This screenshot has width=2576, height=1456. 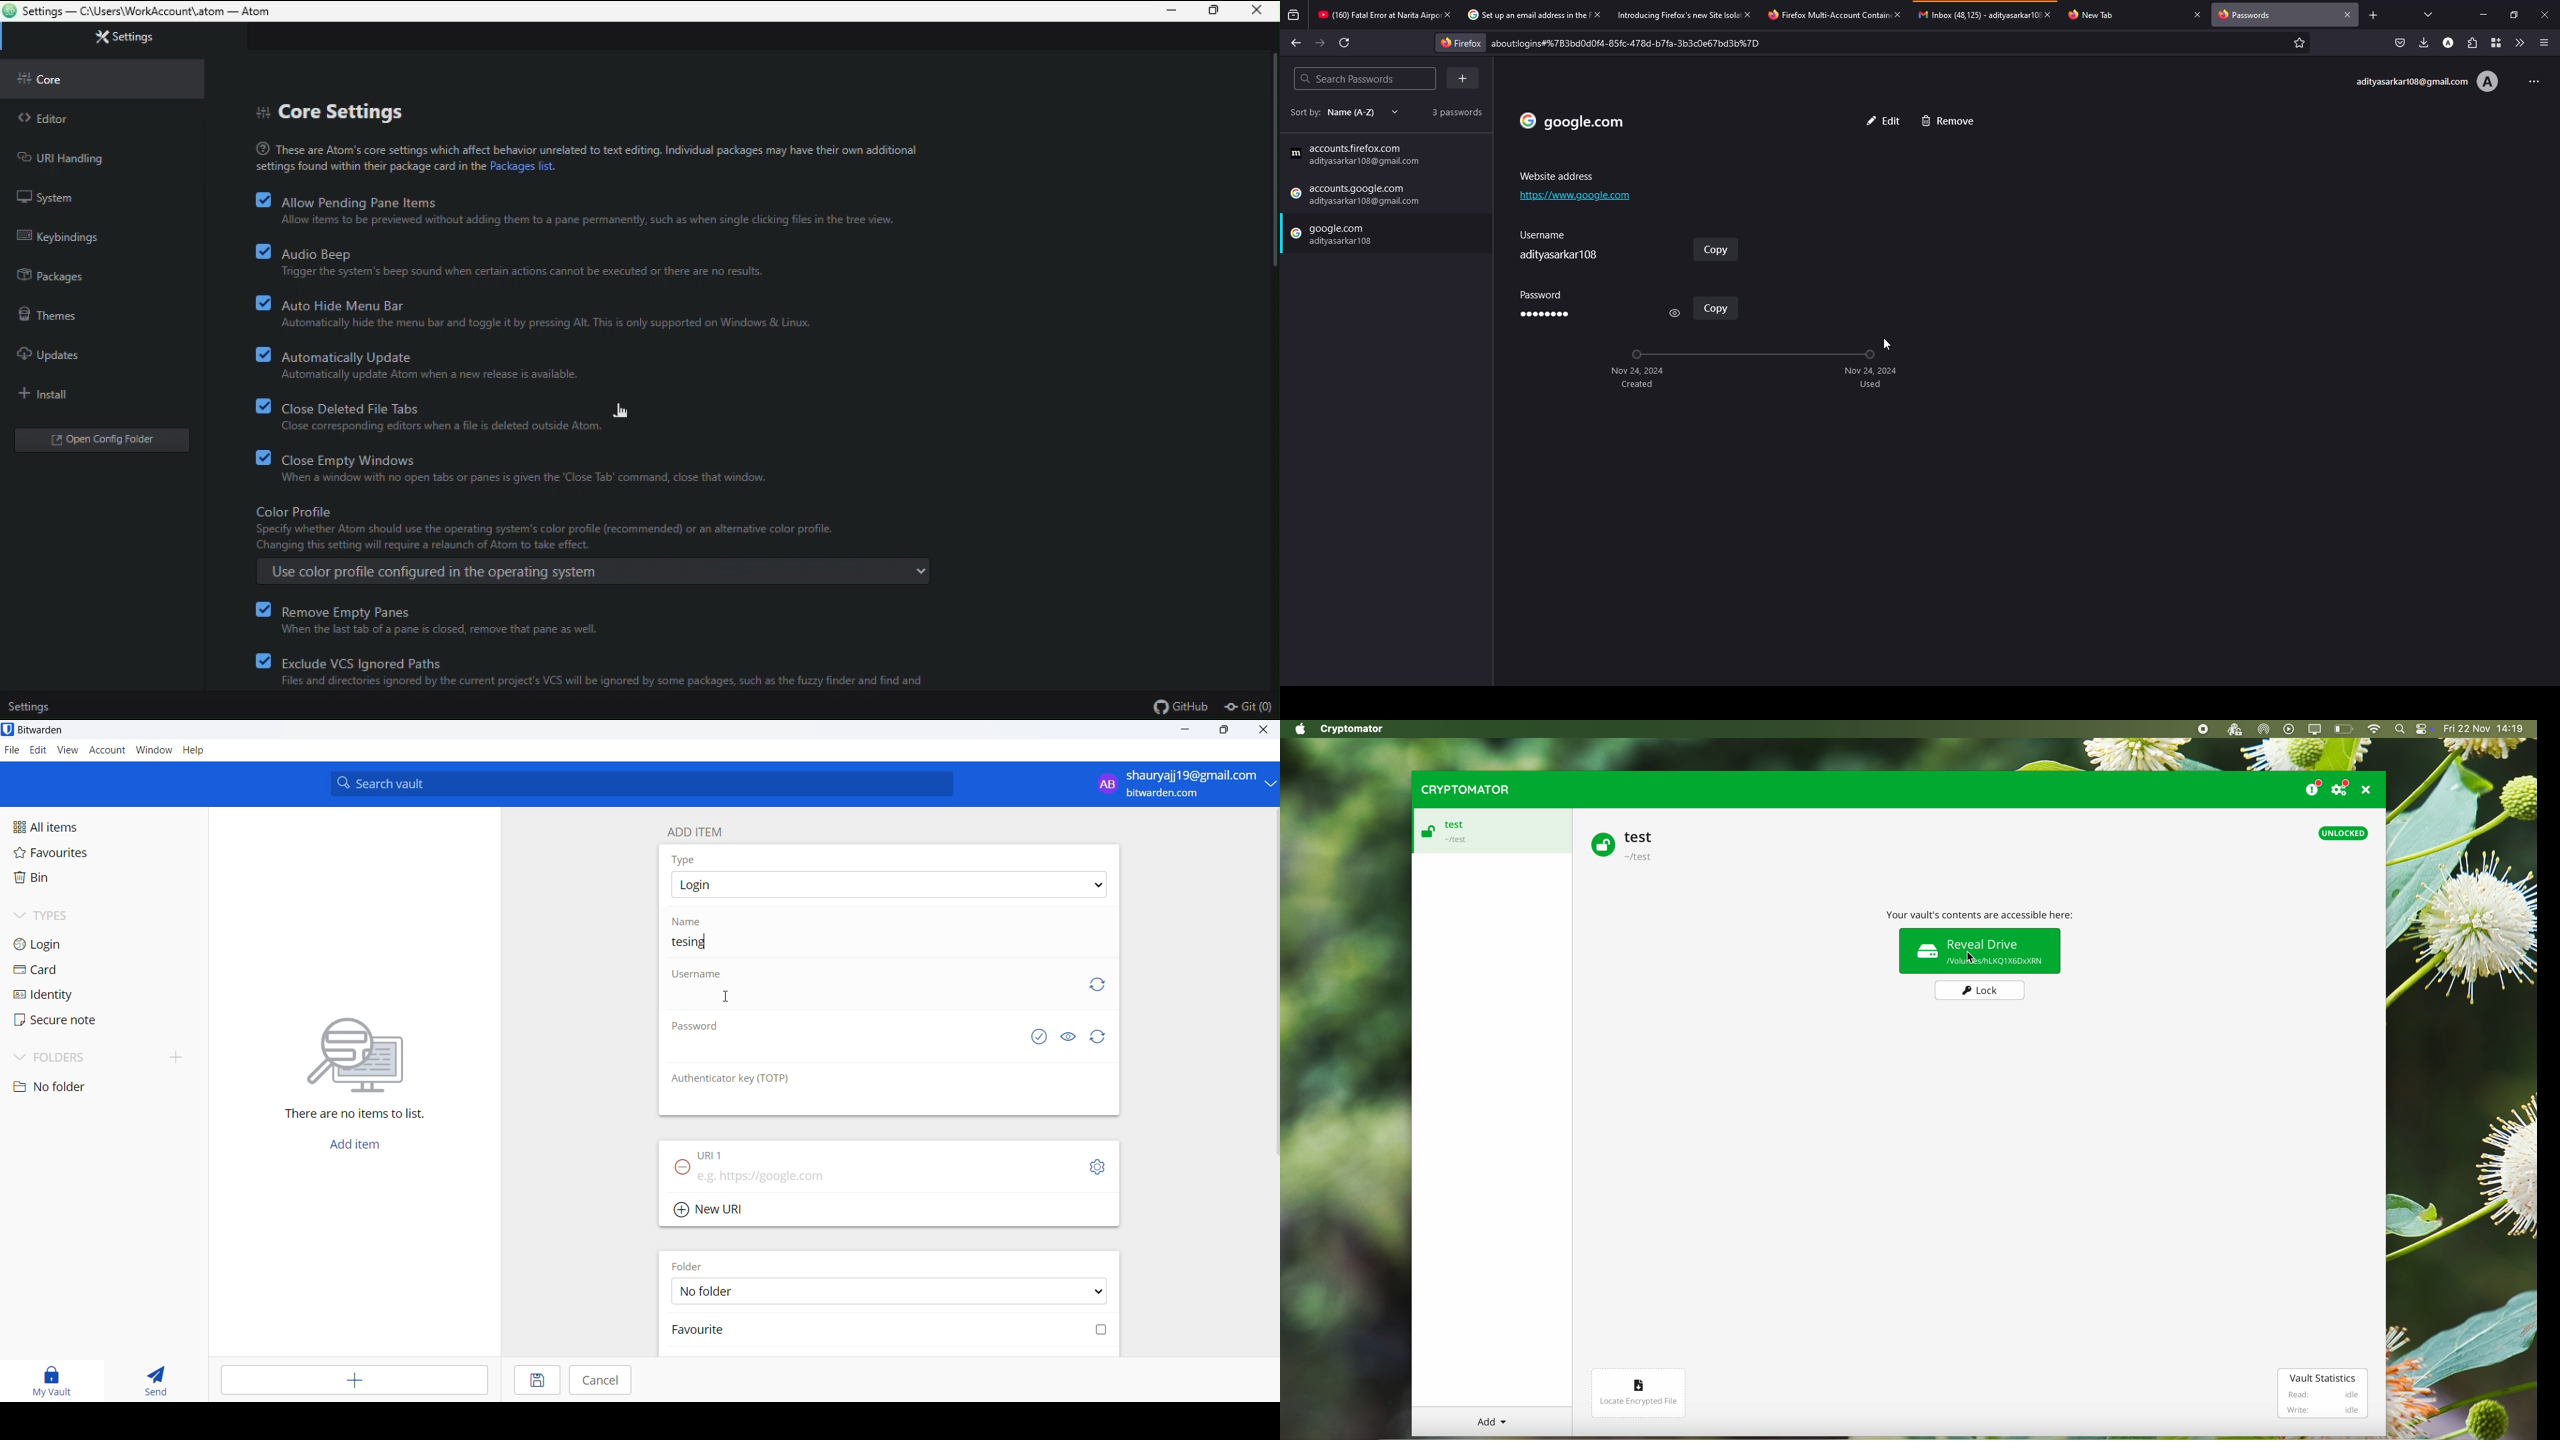 I want to click on Password , so click(x=700, y=1029).